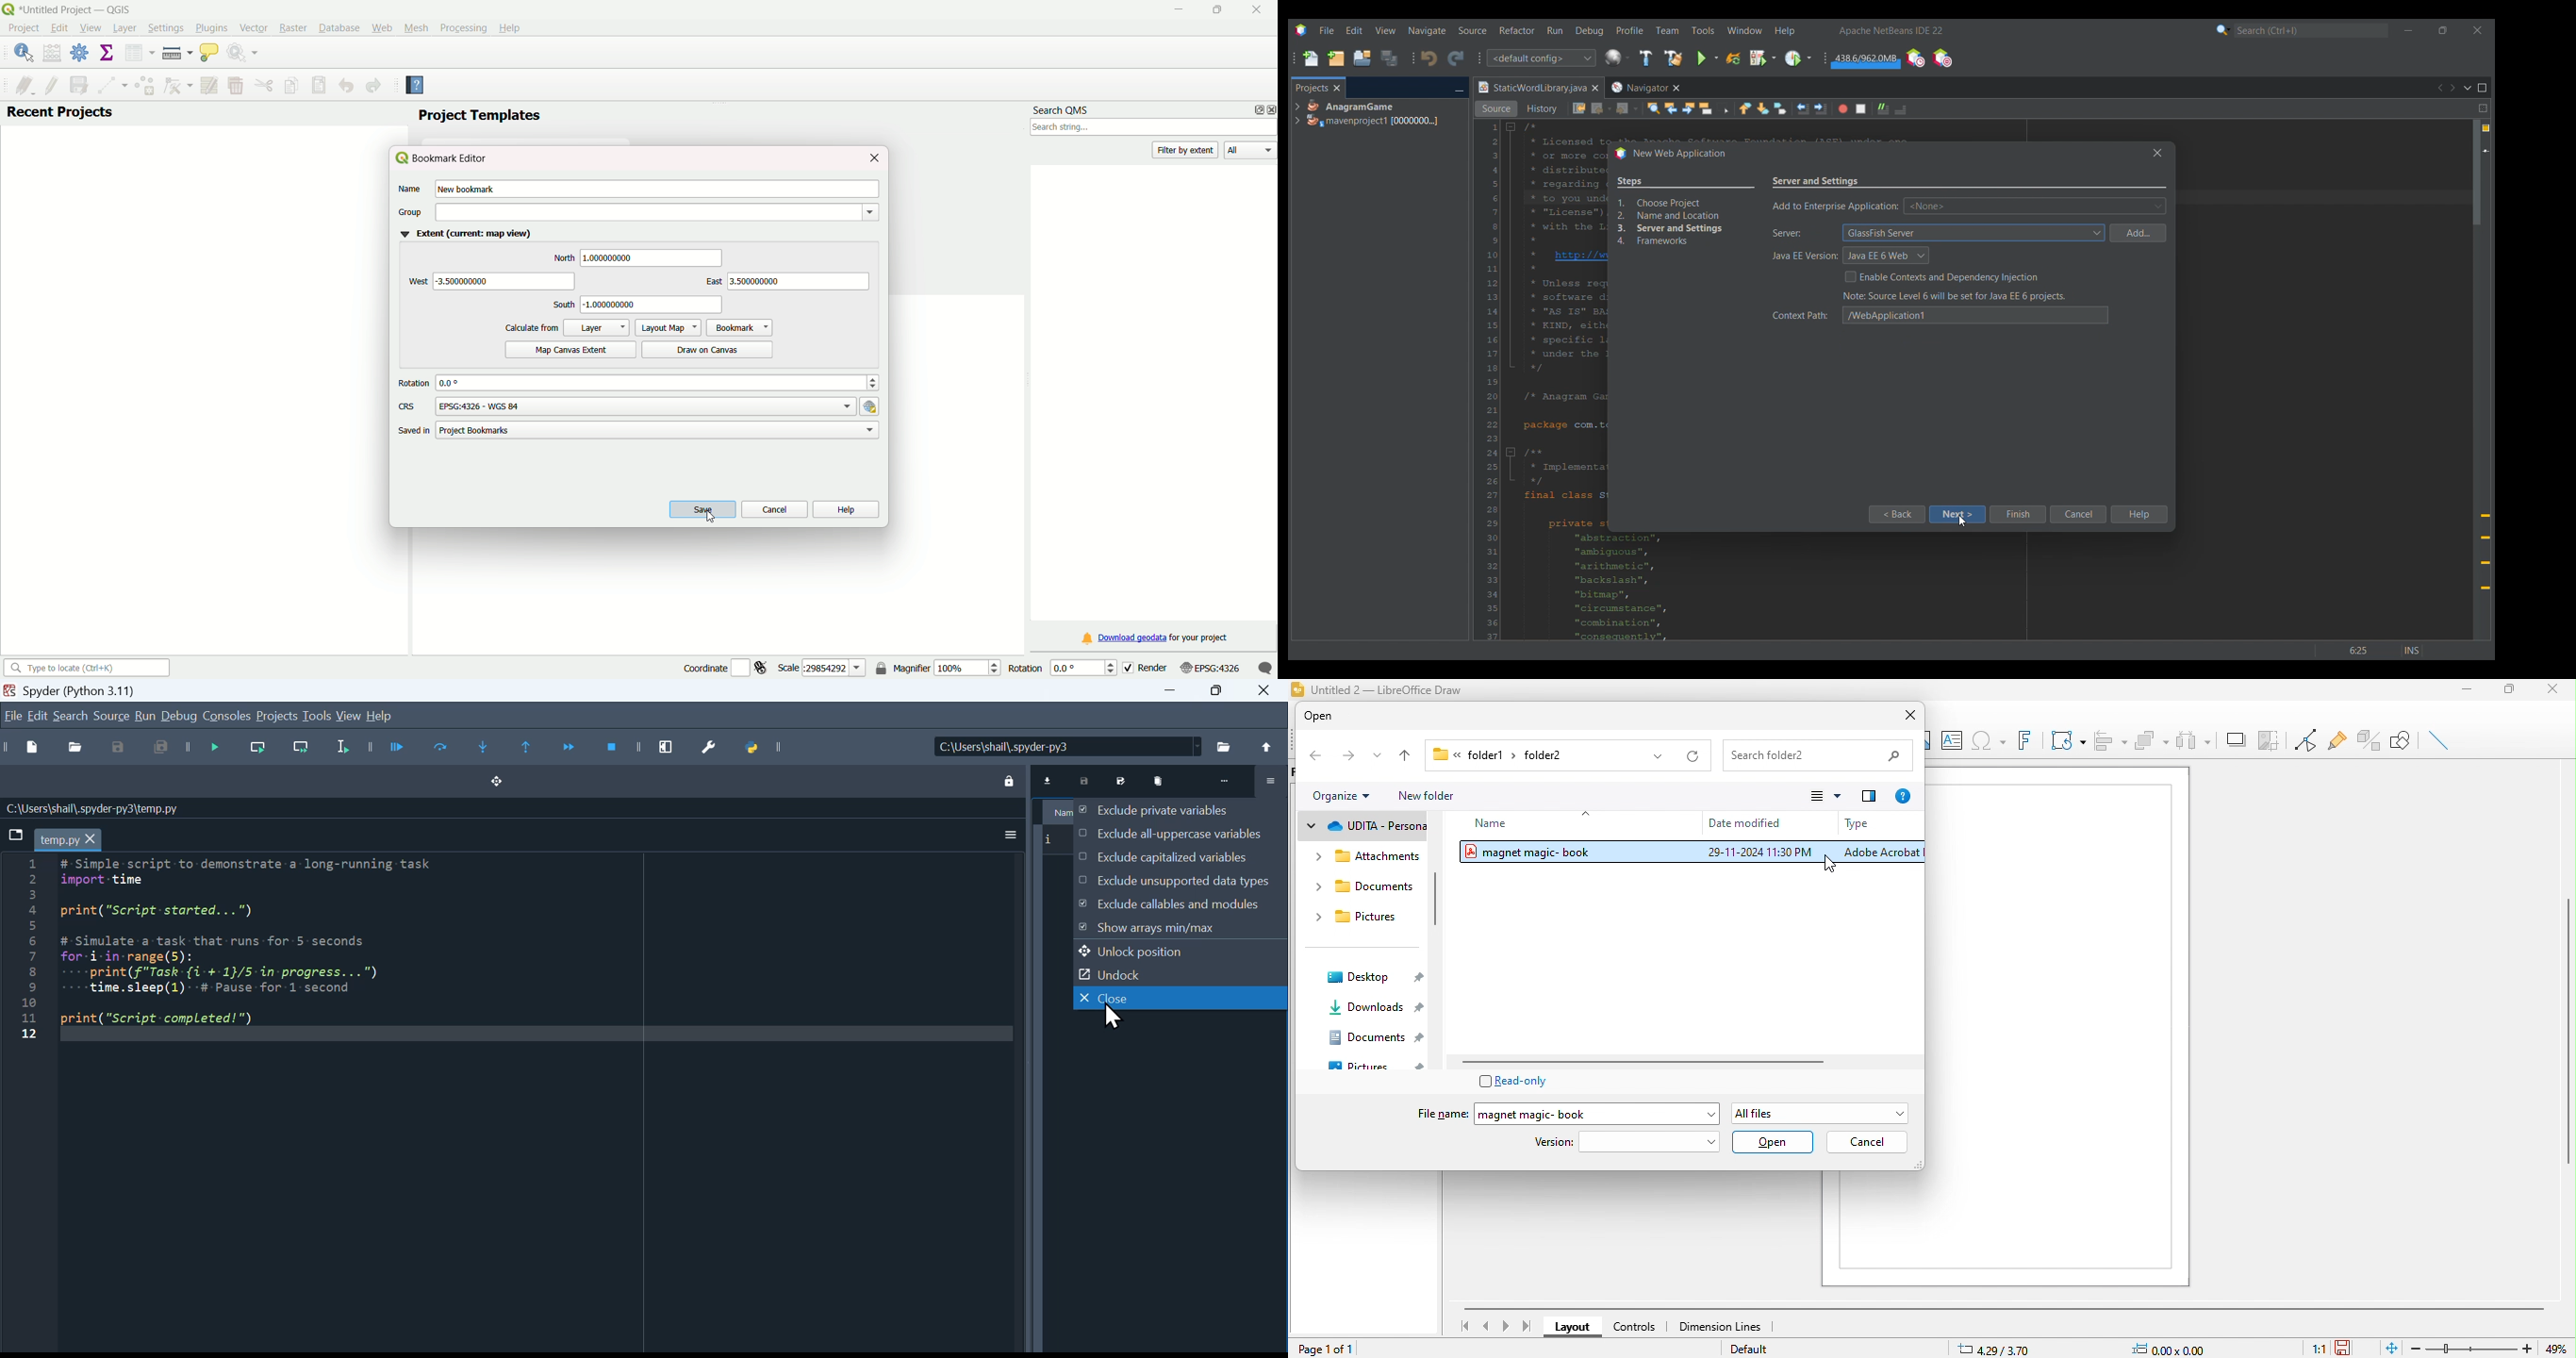 The height and width of the screenshot is (1372, 2576). Describe the element at coordinates (13, 715) in the screenshot. I see `File` at that location.